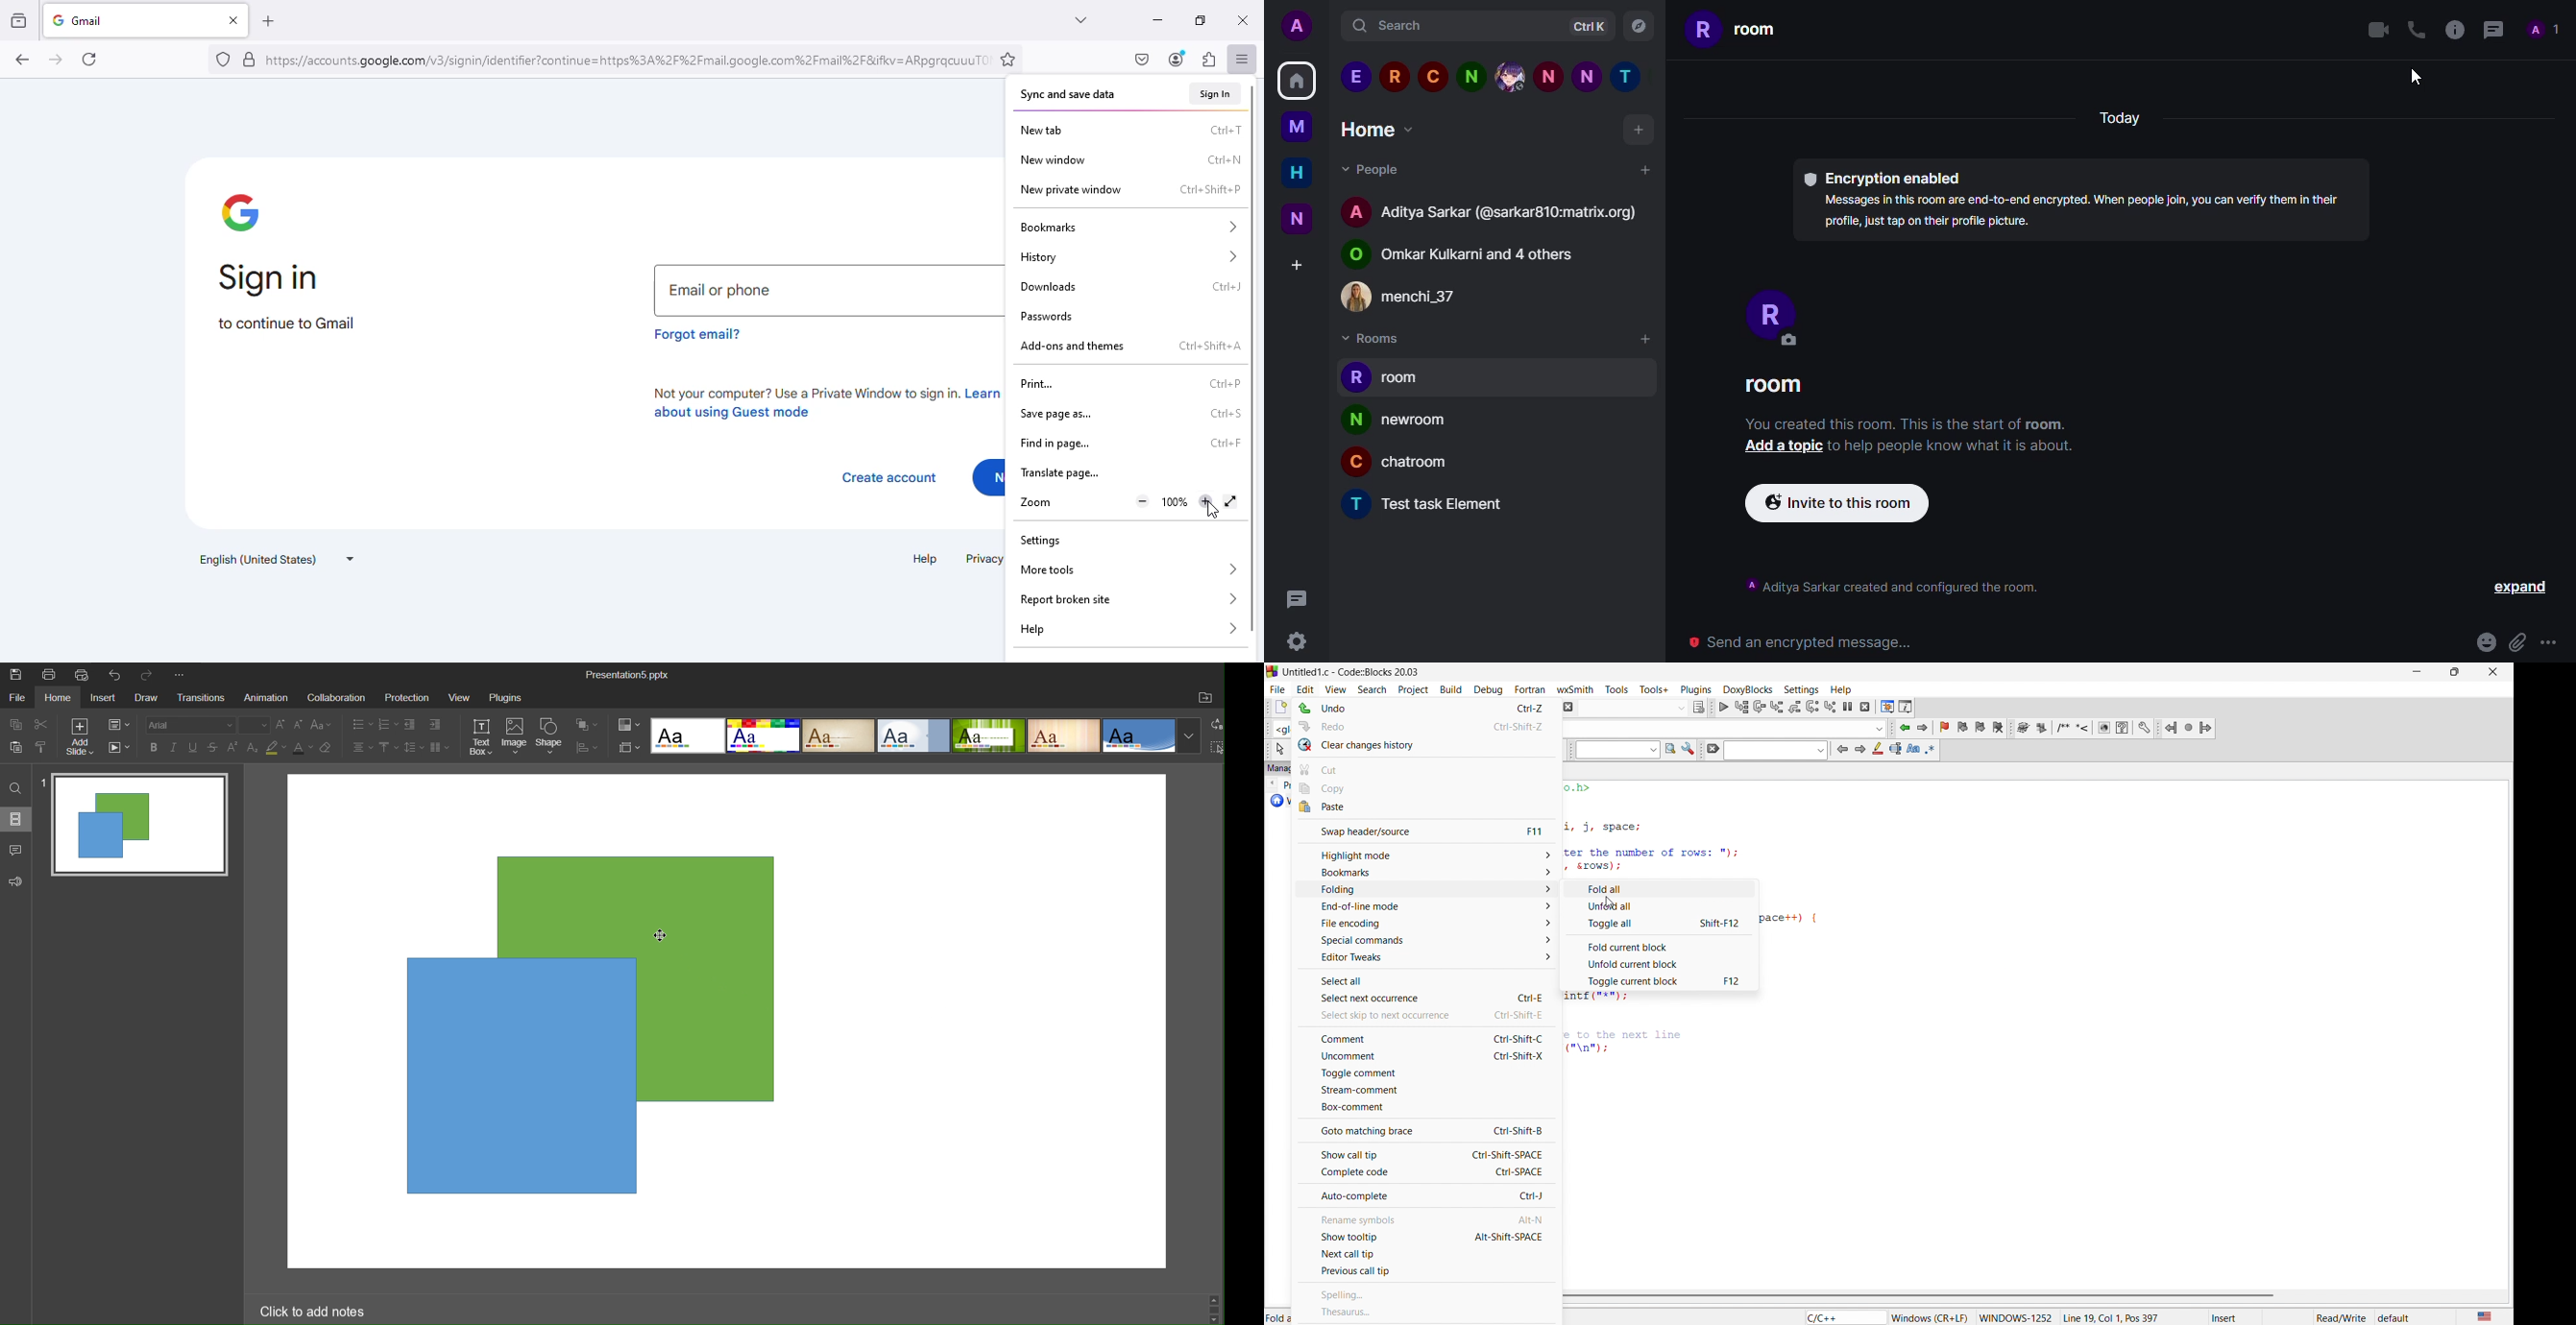  Describe the element at coordinates (1631, 707) in the screenshot. I see `input box` at that location.